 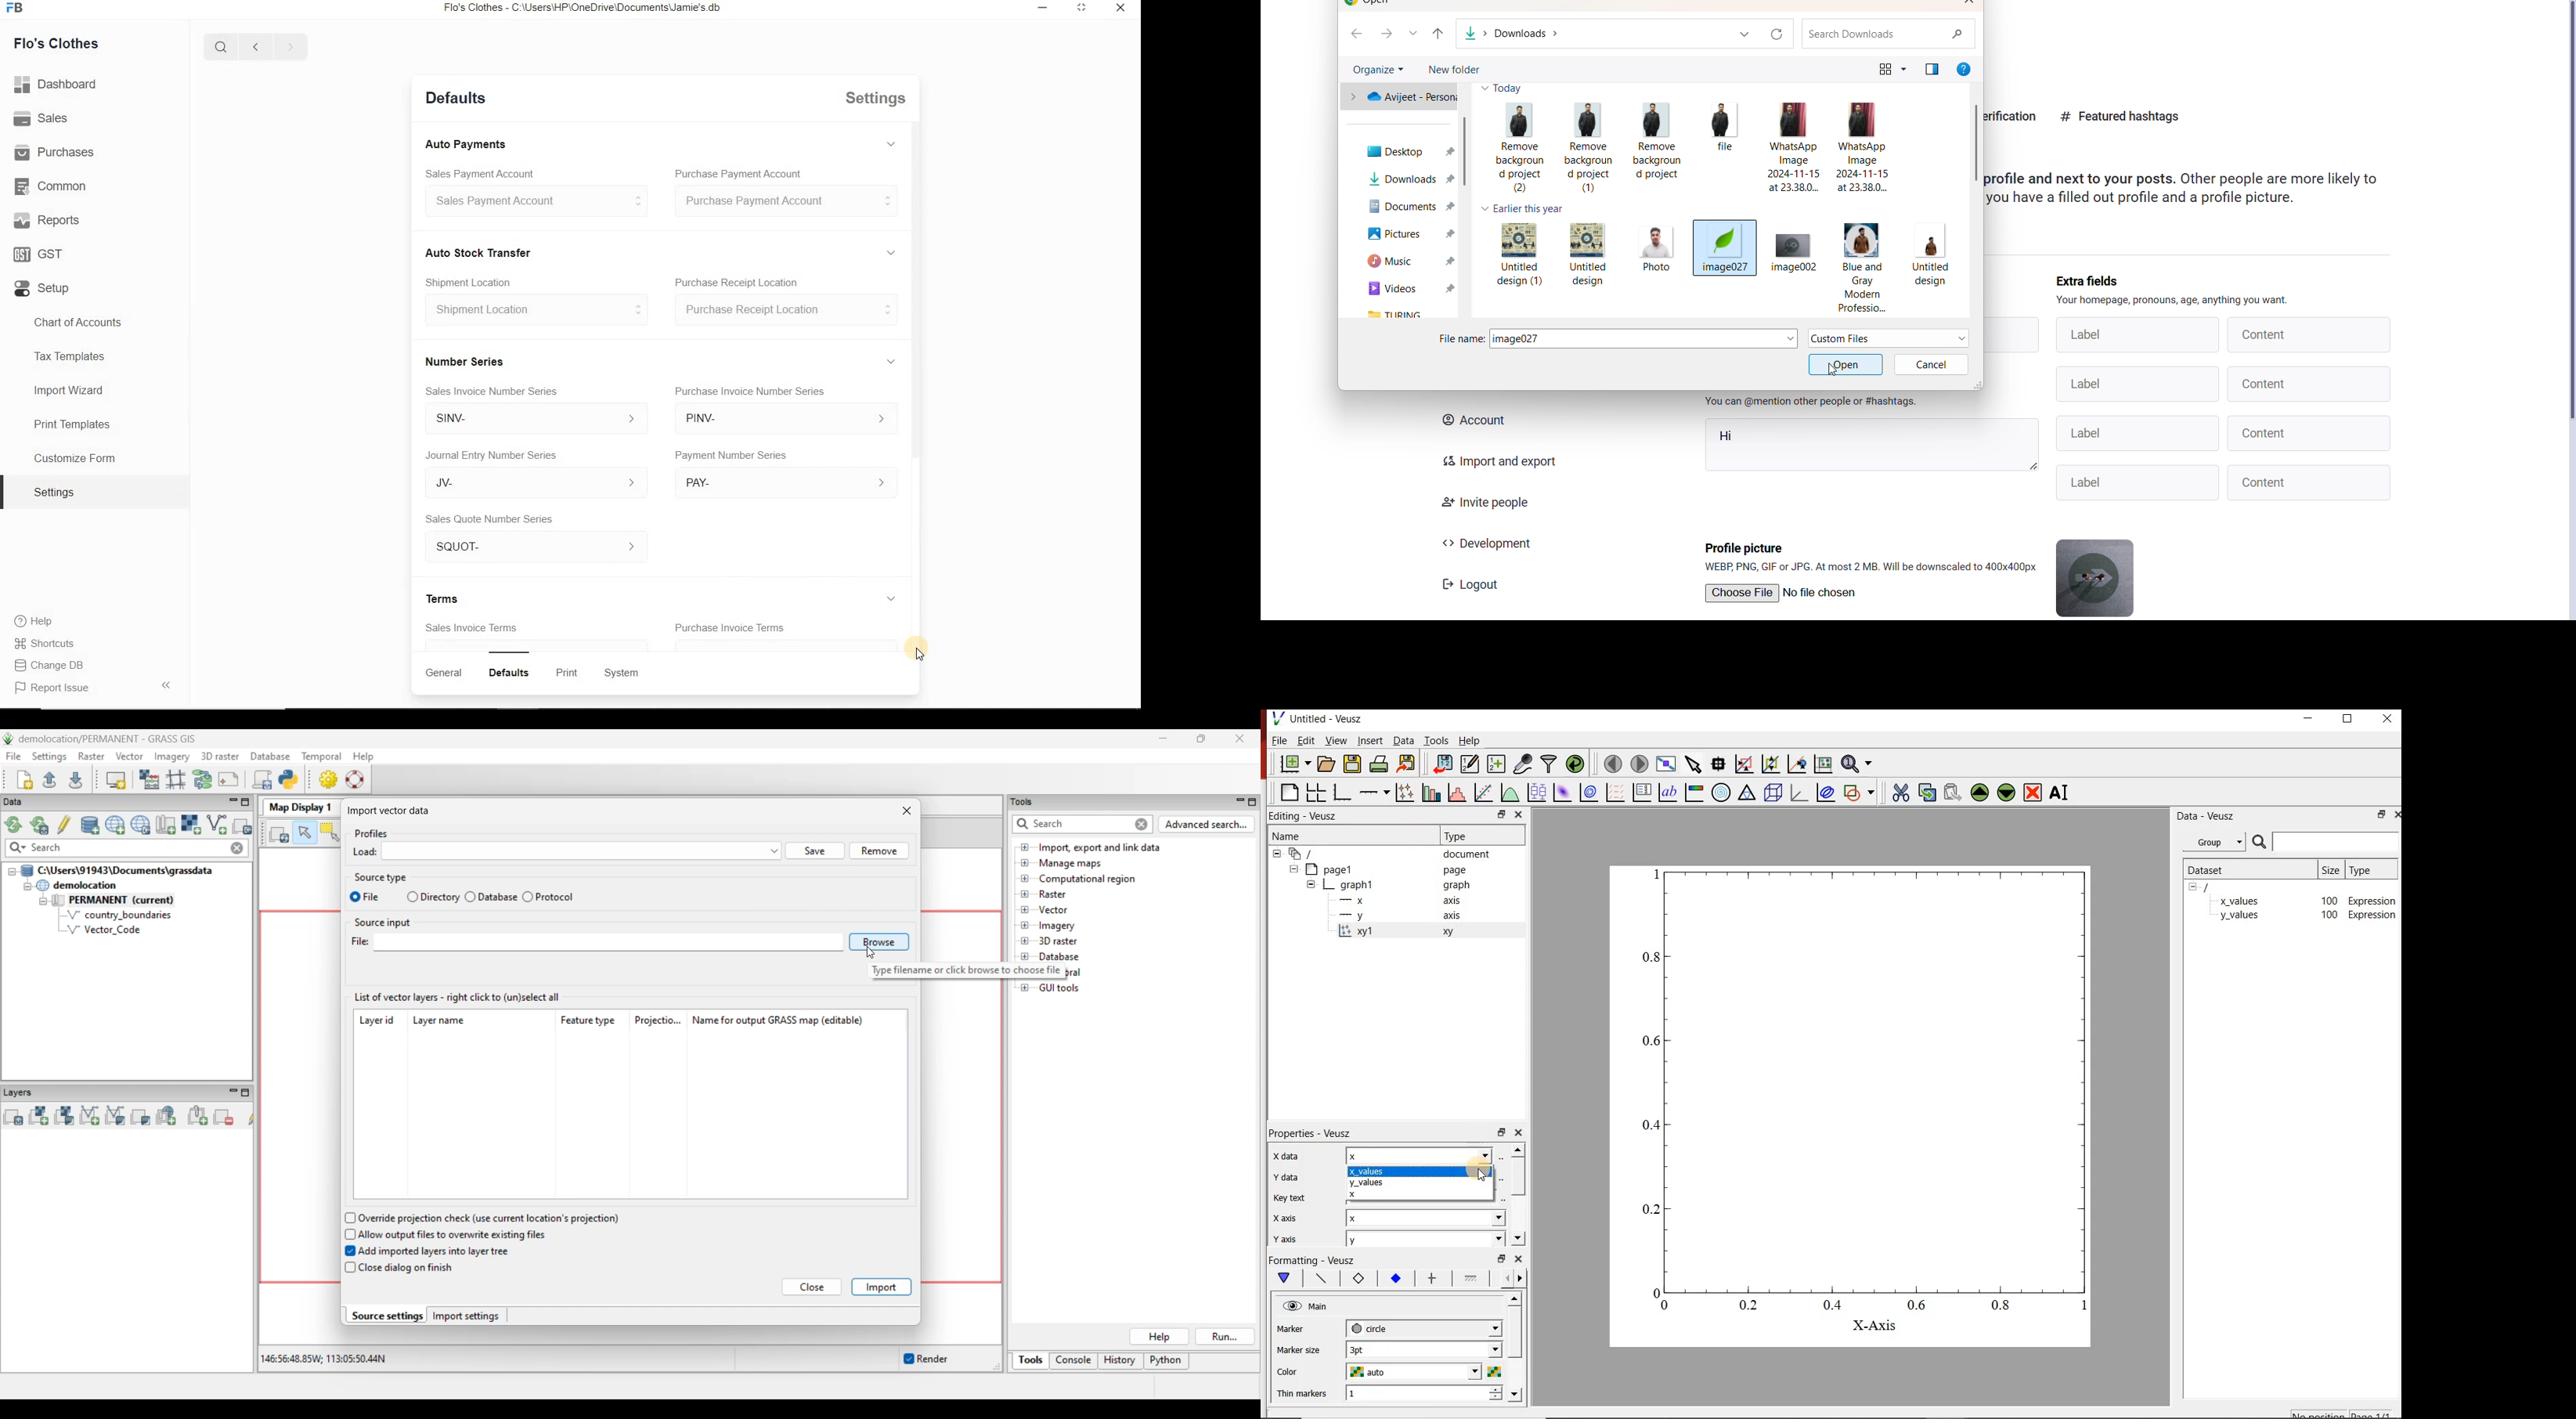 I want to click on Sales Invoice Terms, so click(x=472, y=628).